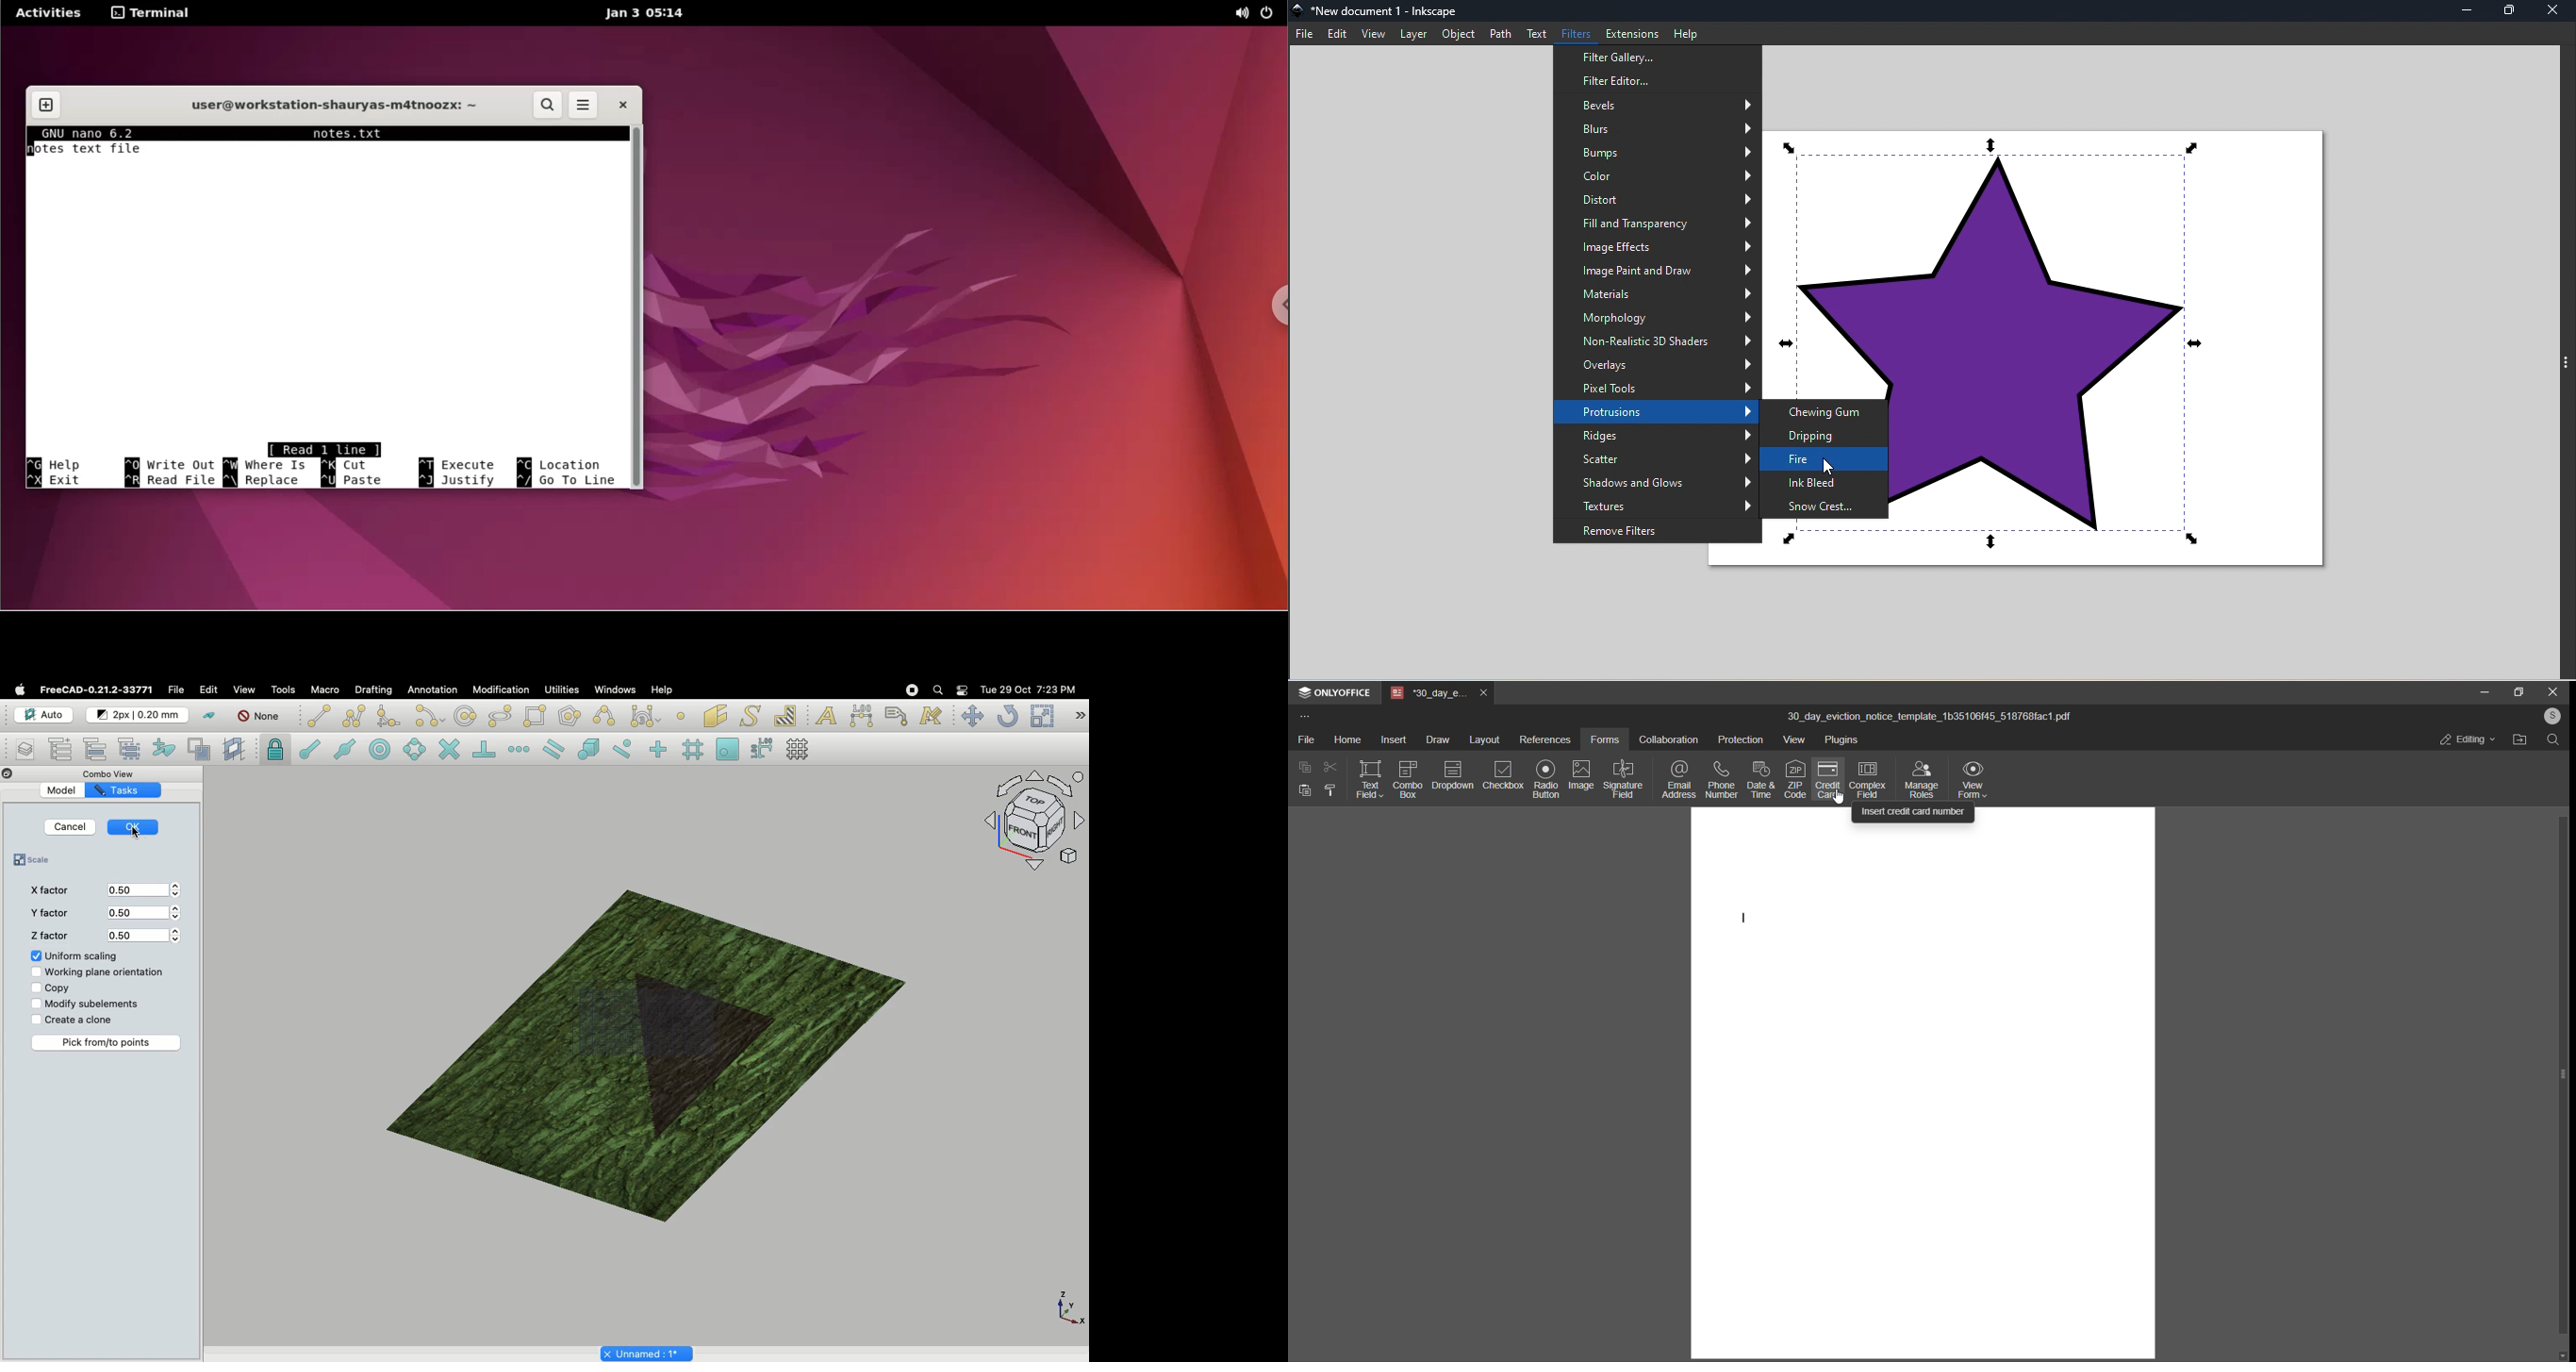 This screenshot has width=2576, height=1372. What do you see at coordinates (647, 1353) in the screenshot?
I see `Project name` at bounding box center [647, 1353].